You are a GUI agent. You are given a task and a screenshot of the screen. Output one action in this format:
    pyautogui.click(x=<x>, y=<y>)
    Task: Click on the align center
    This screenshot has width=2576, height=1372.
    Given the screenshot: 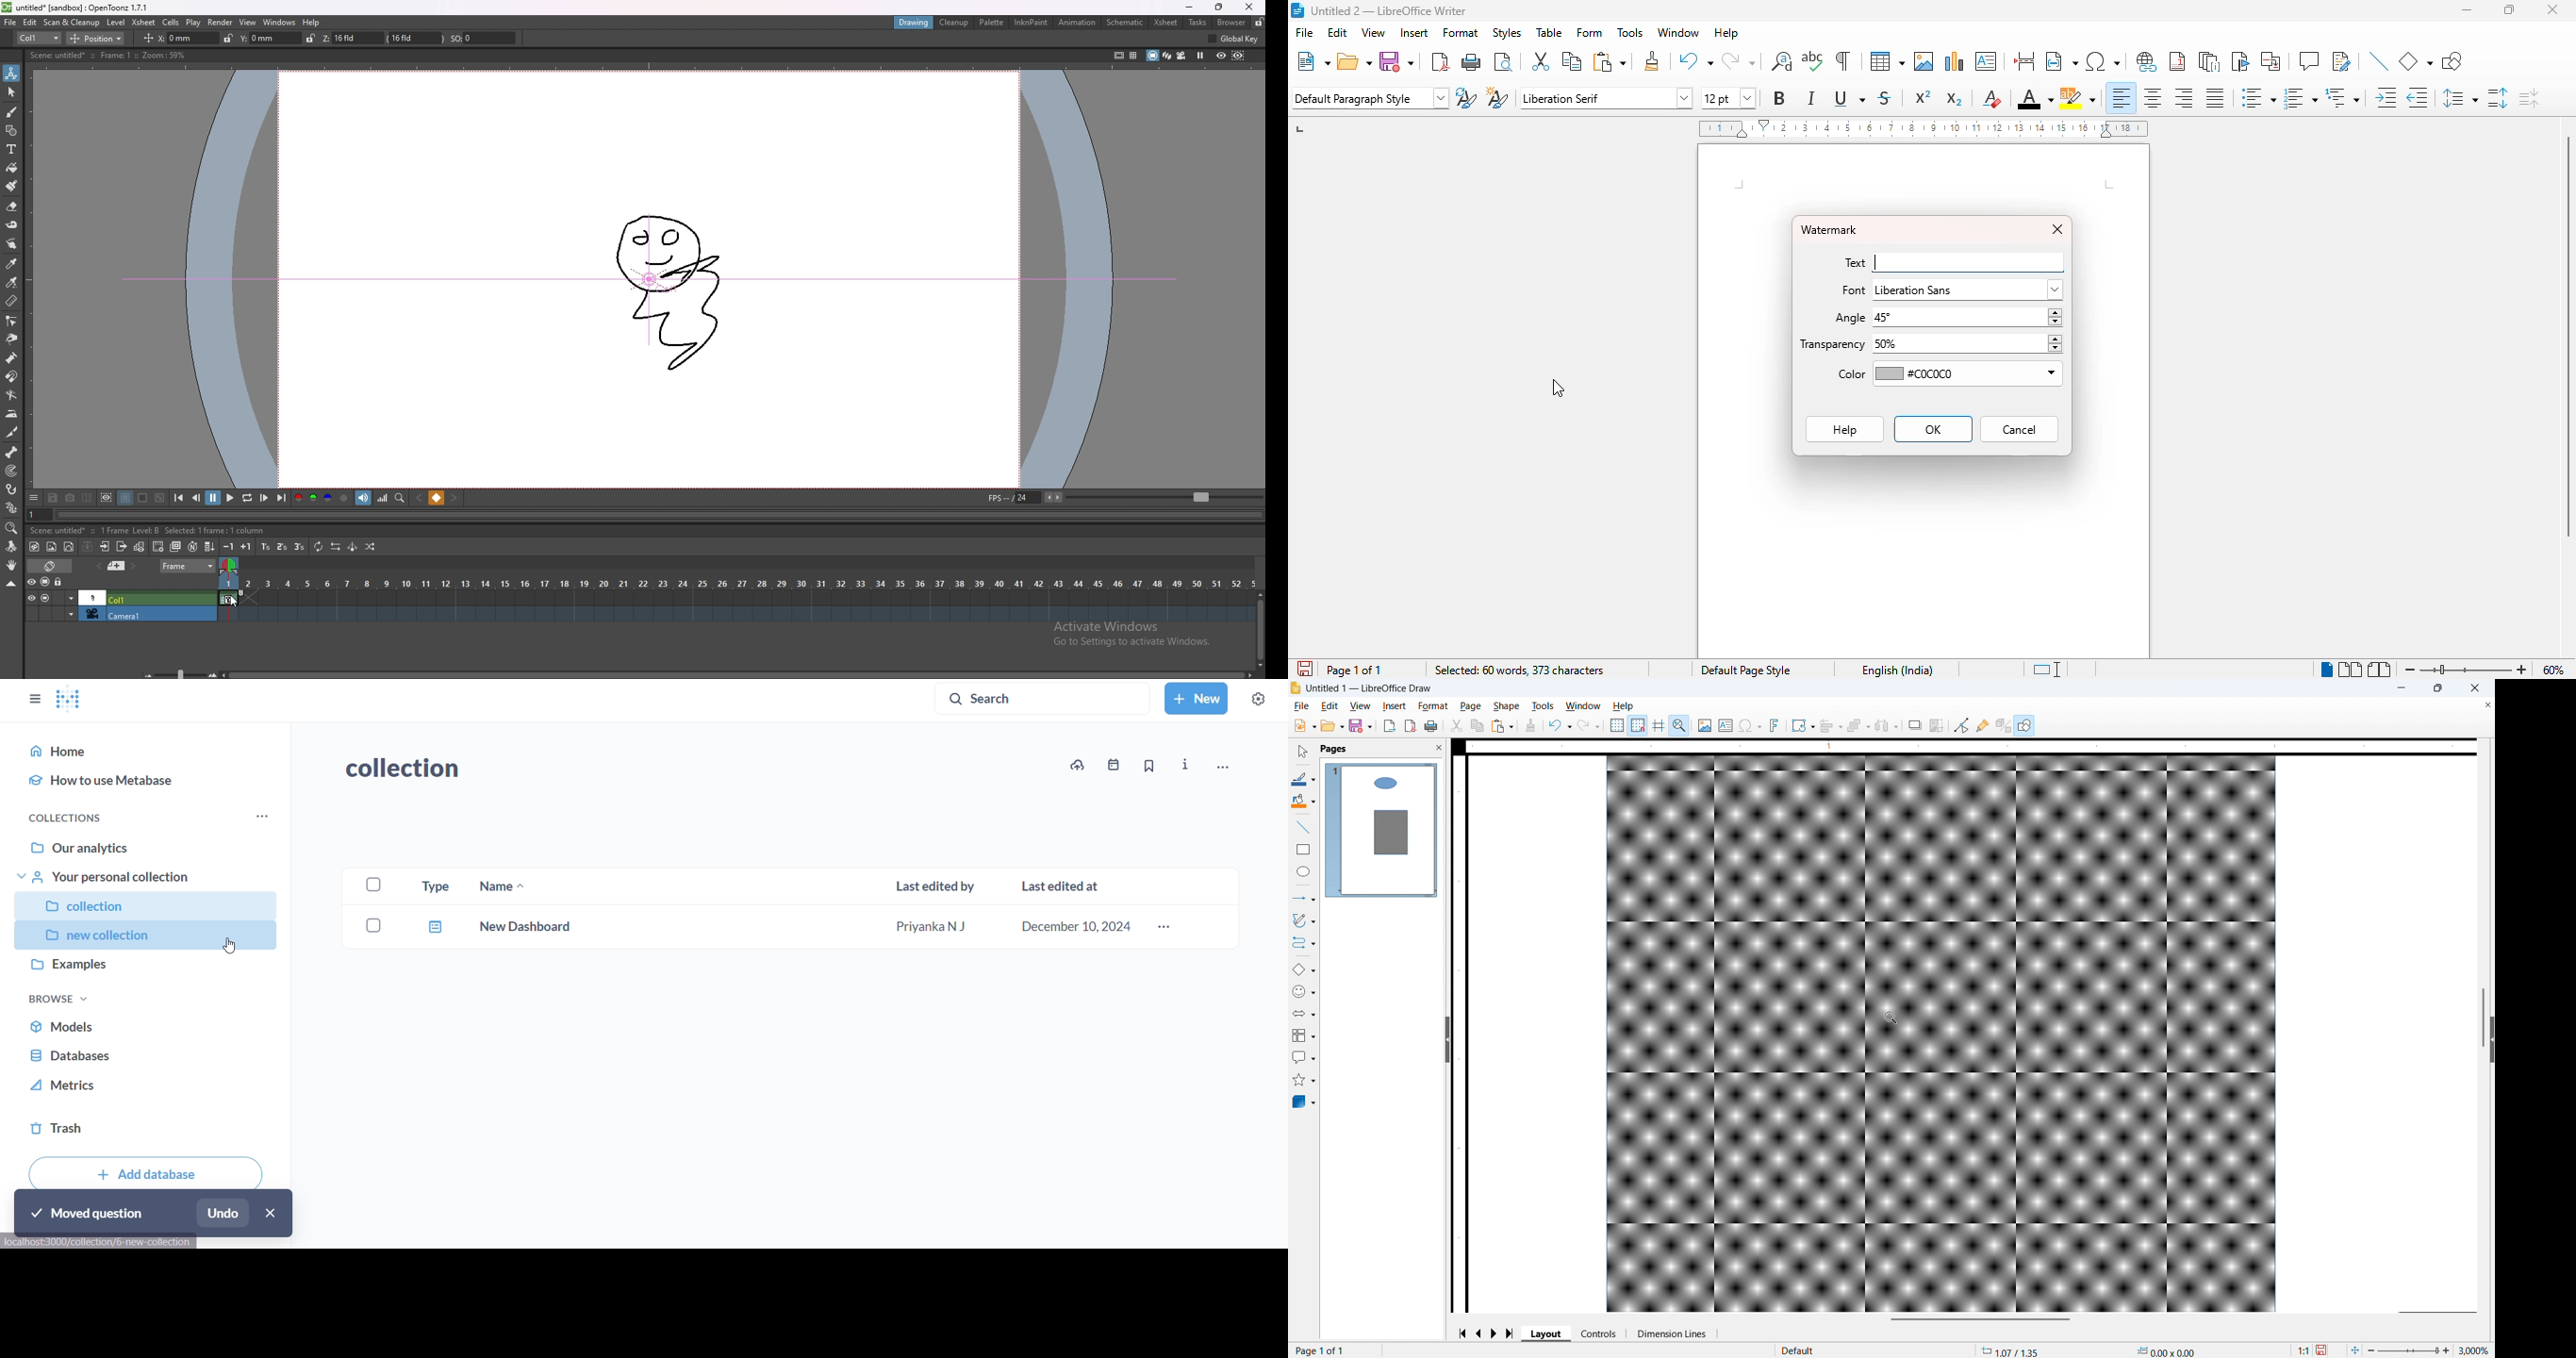 What is the action you would take?
    pyautogui.click(x=2153, y=97)
    